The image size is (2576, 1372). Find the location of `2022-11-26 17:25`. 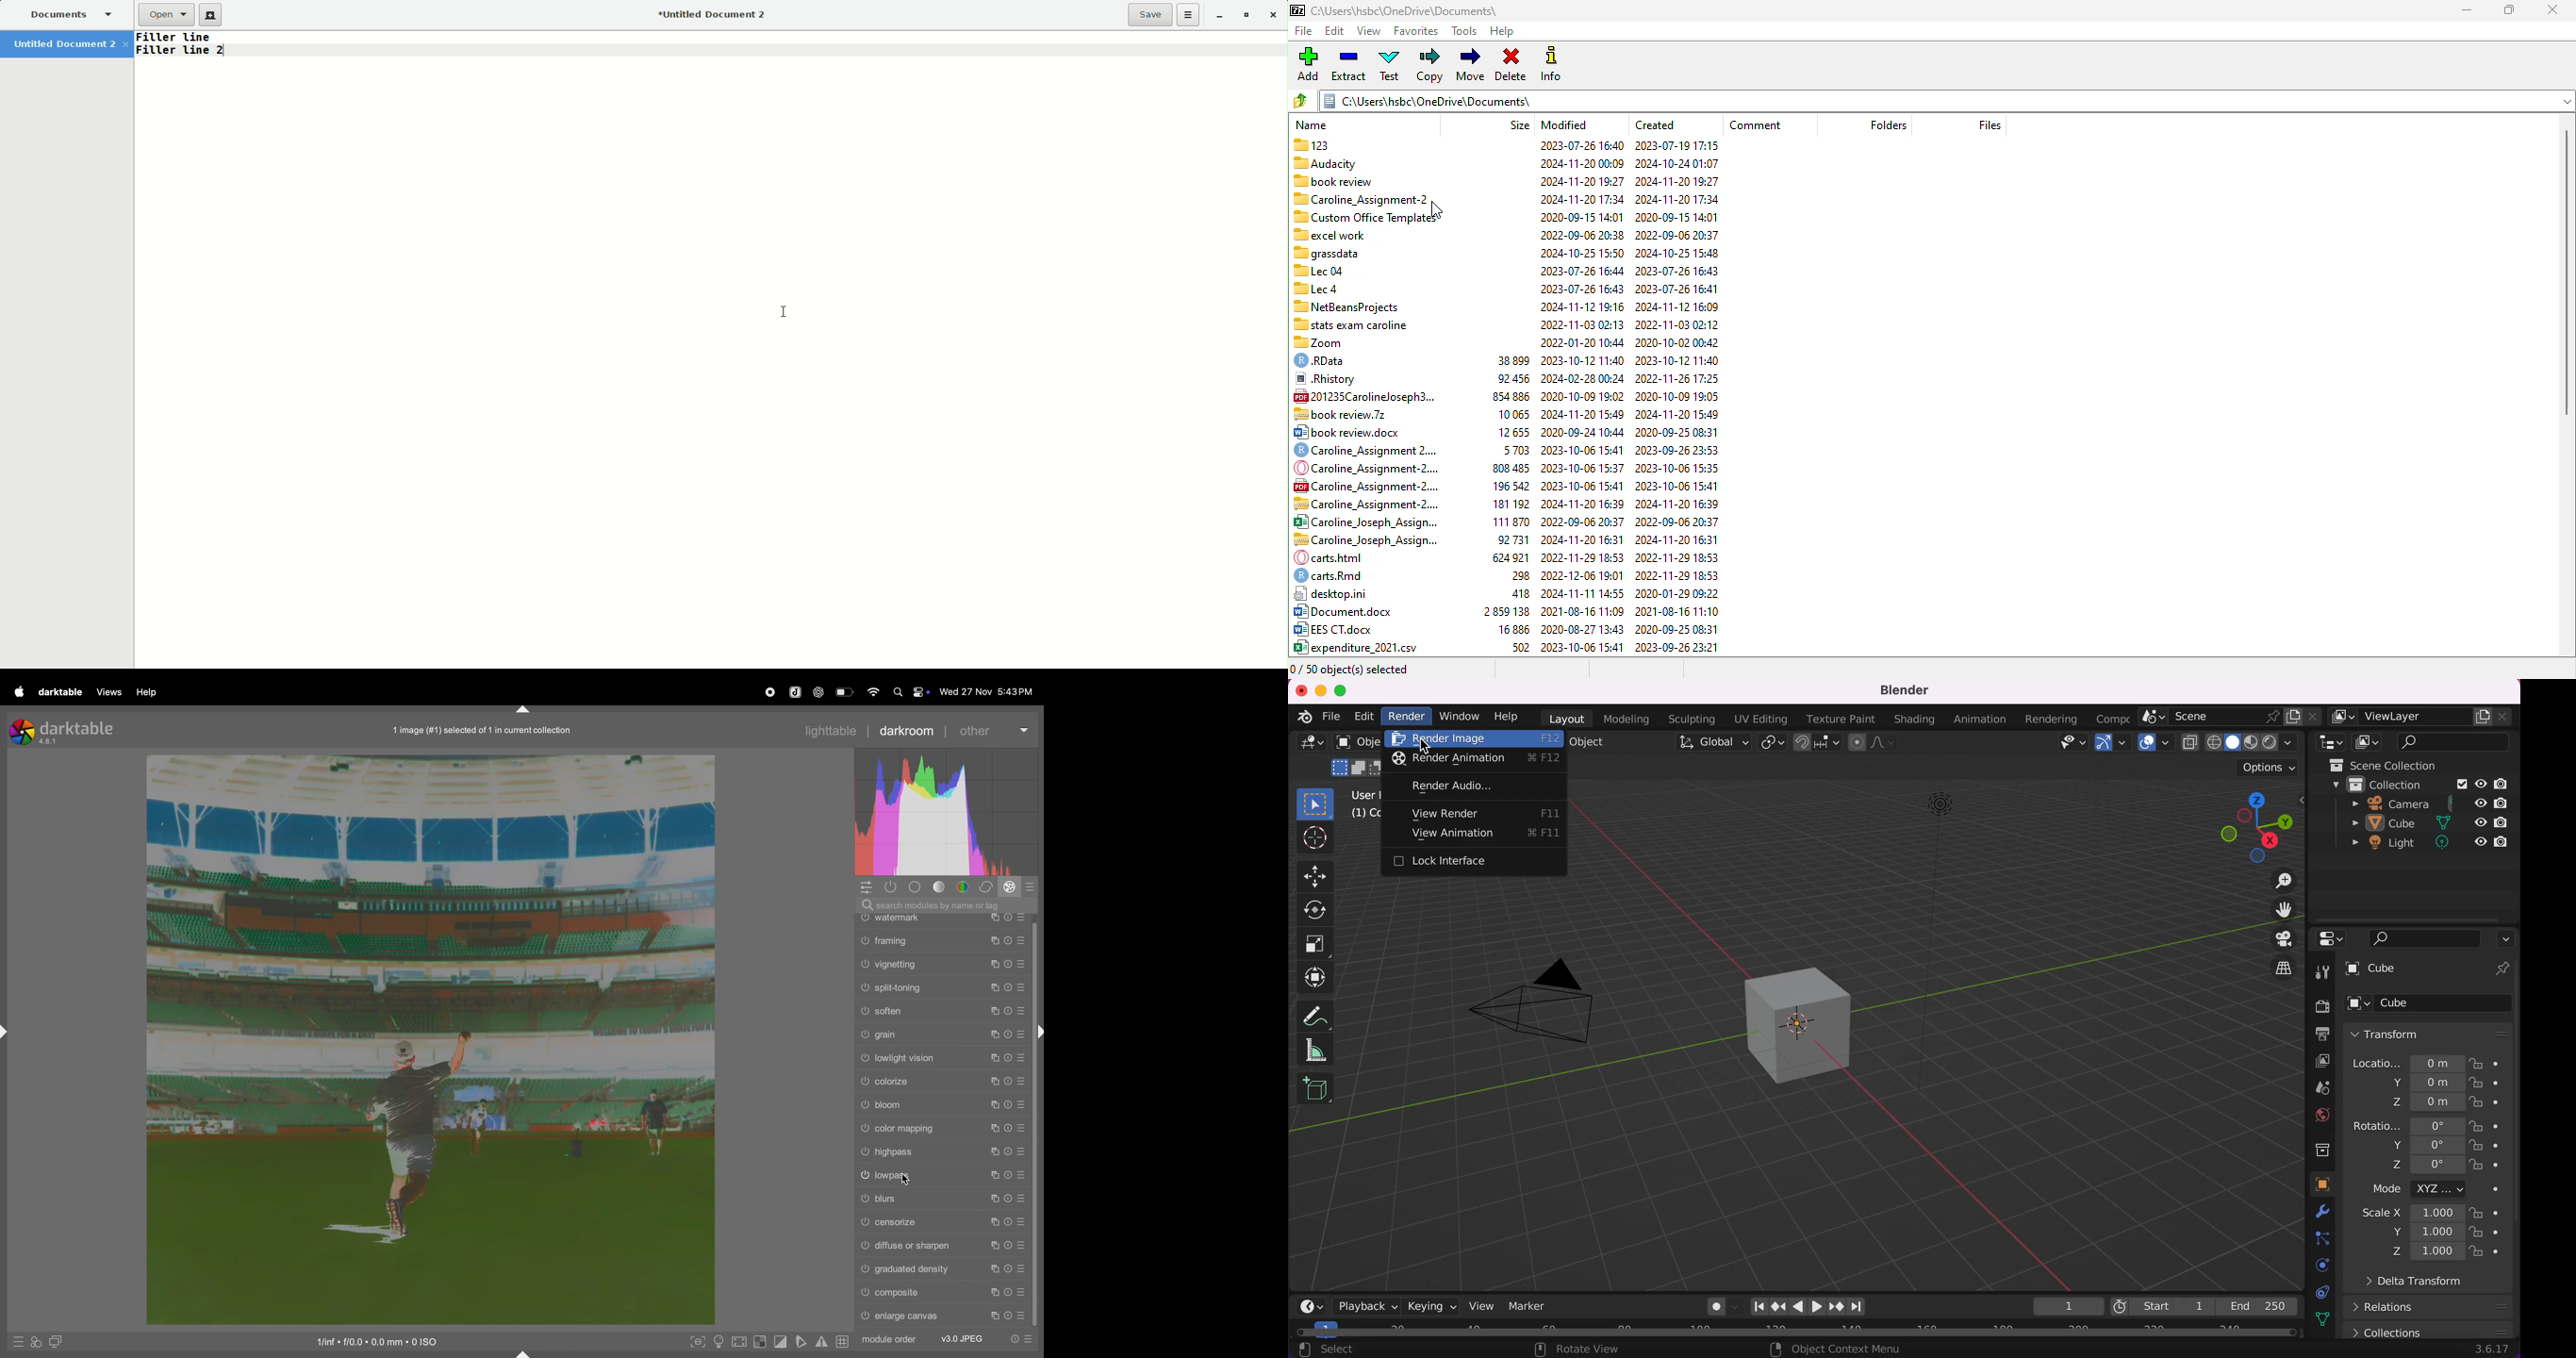

2022-11-26 17:25 is located at coordinates (1679, 378).